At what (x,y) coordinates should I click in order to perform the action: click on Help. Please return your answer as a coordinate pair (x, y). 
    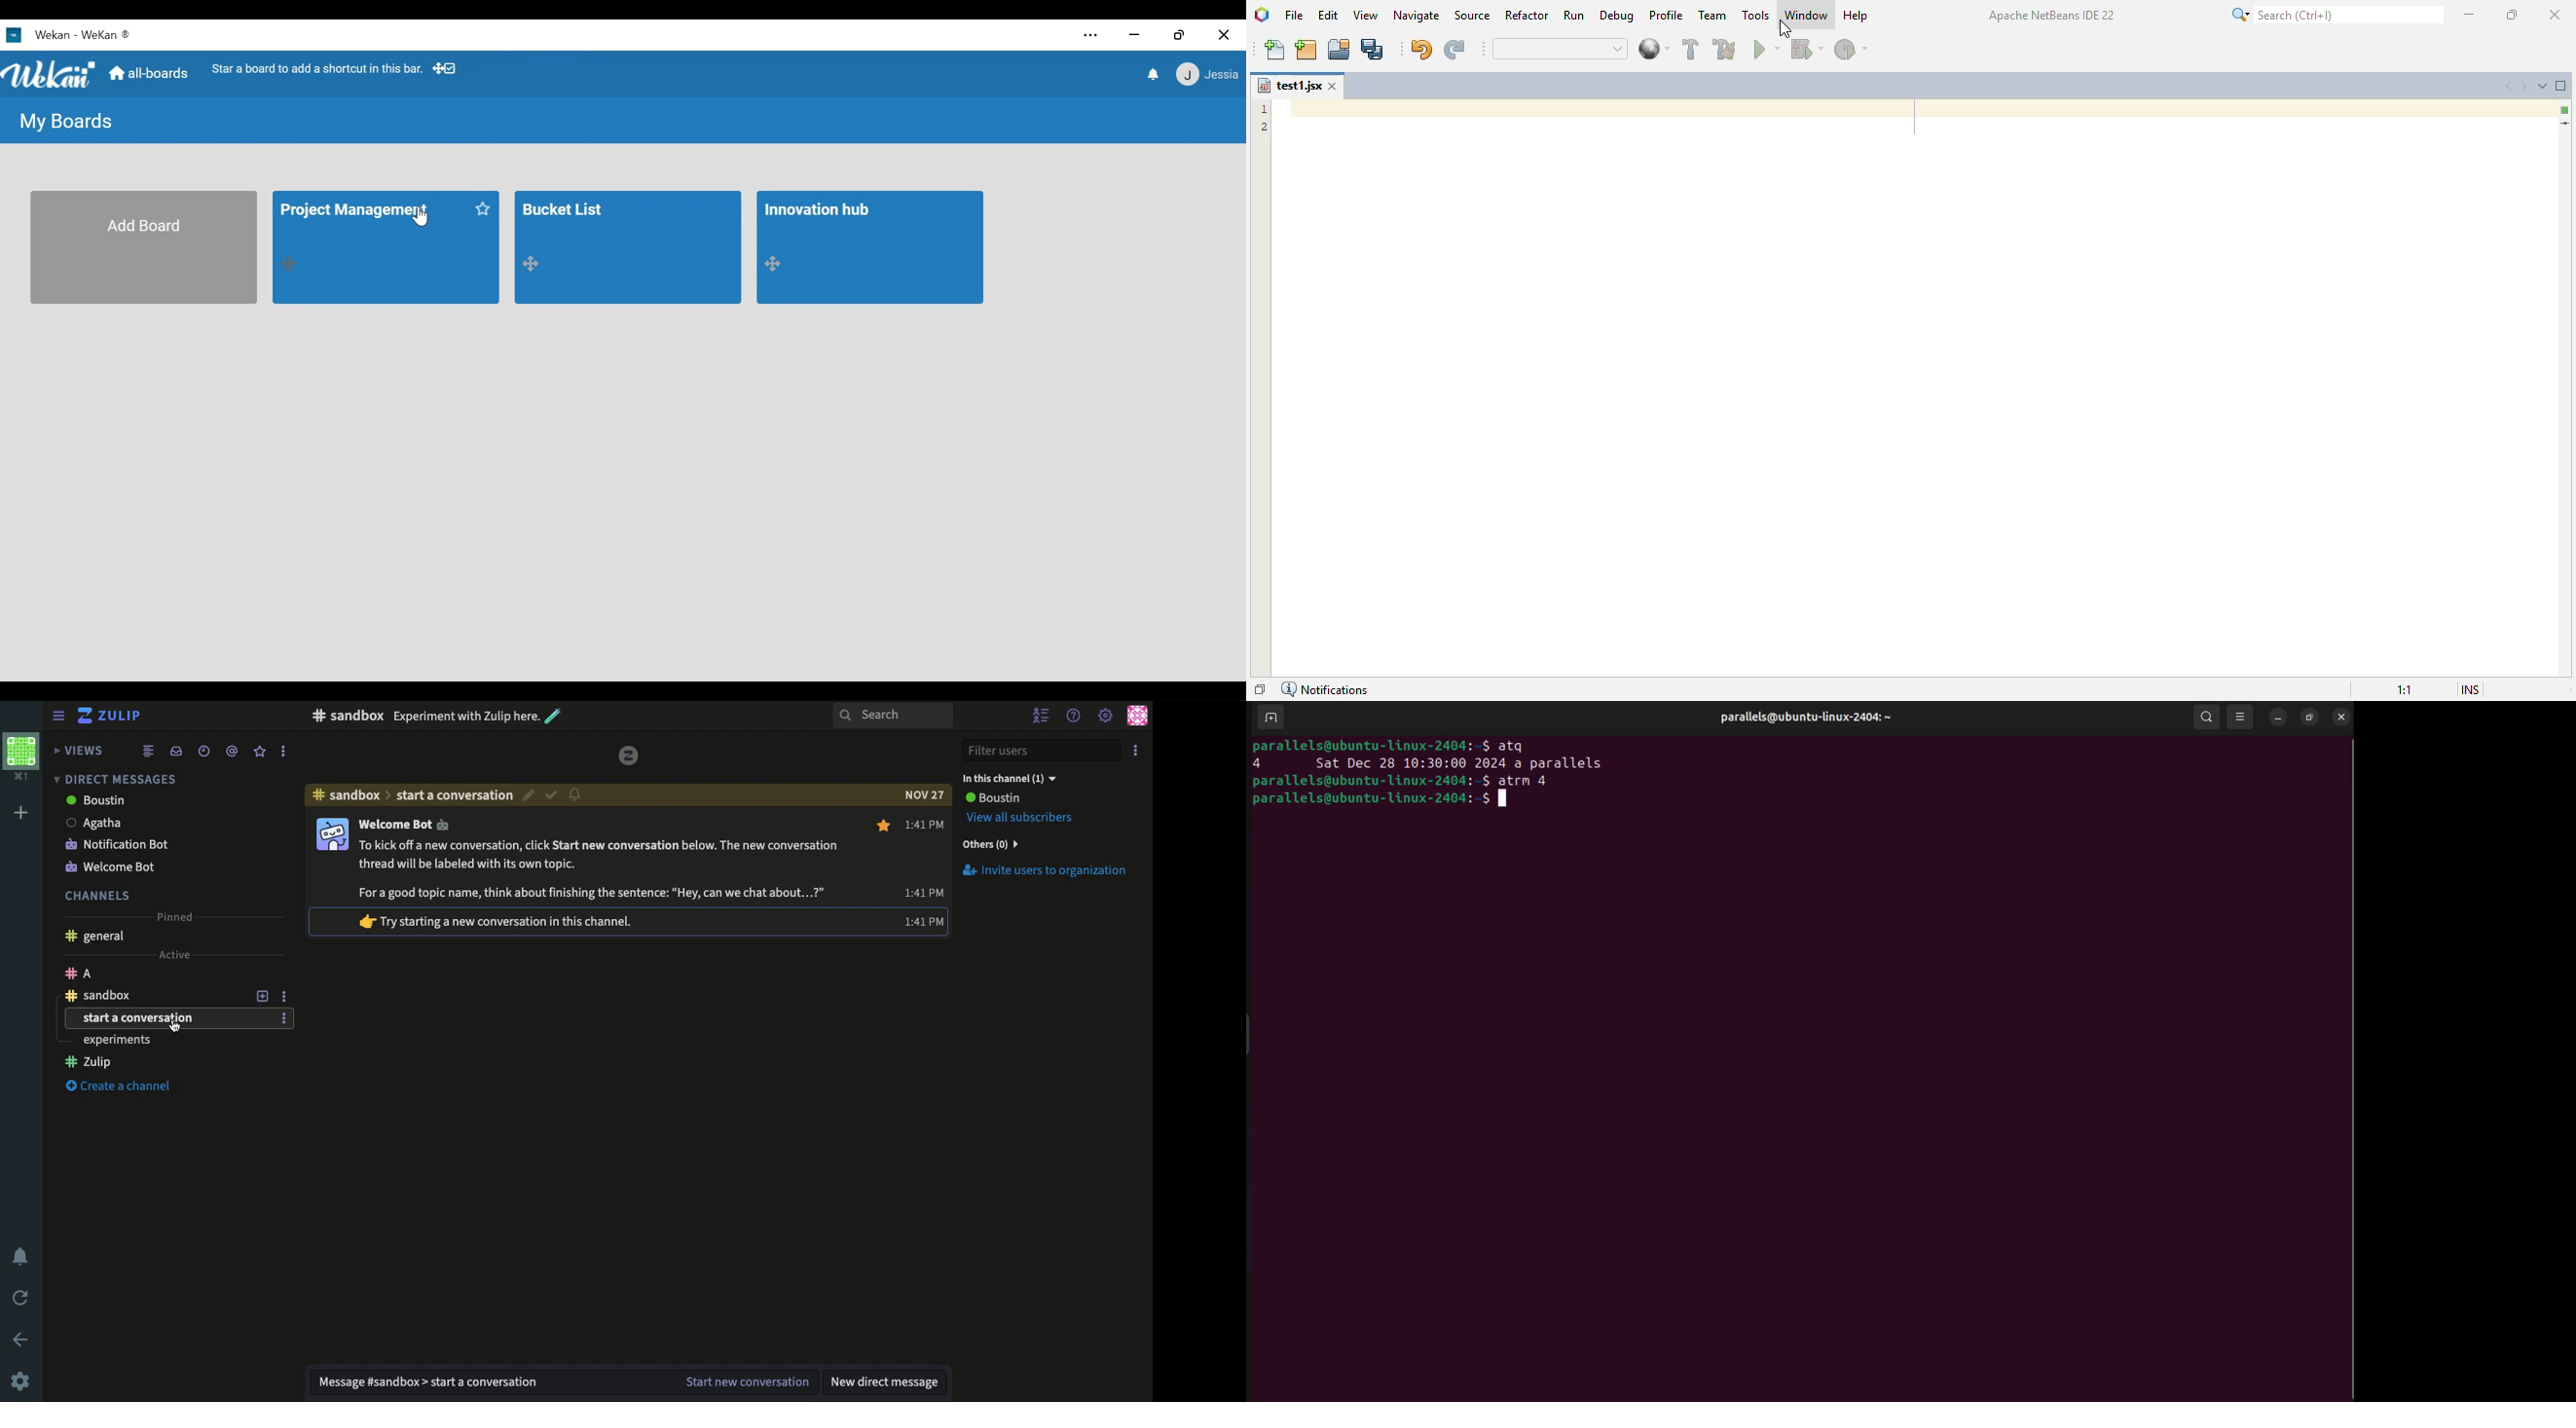
    Looking at the image, I should click on (1075, 713).